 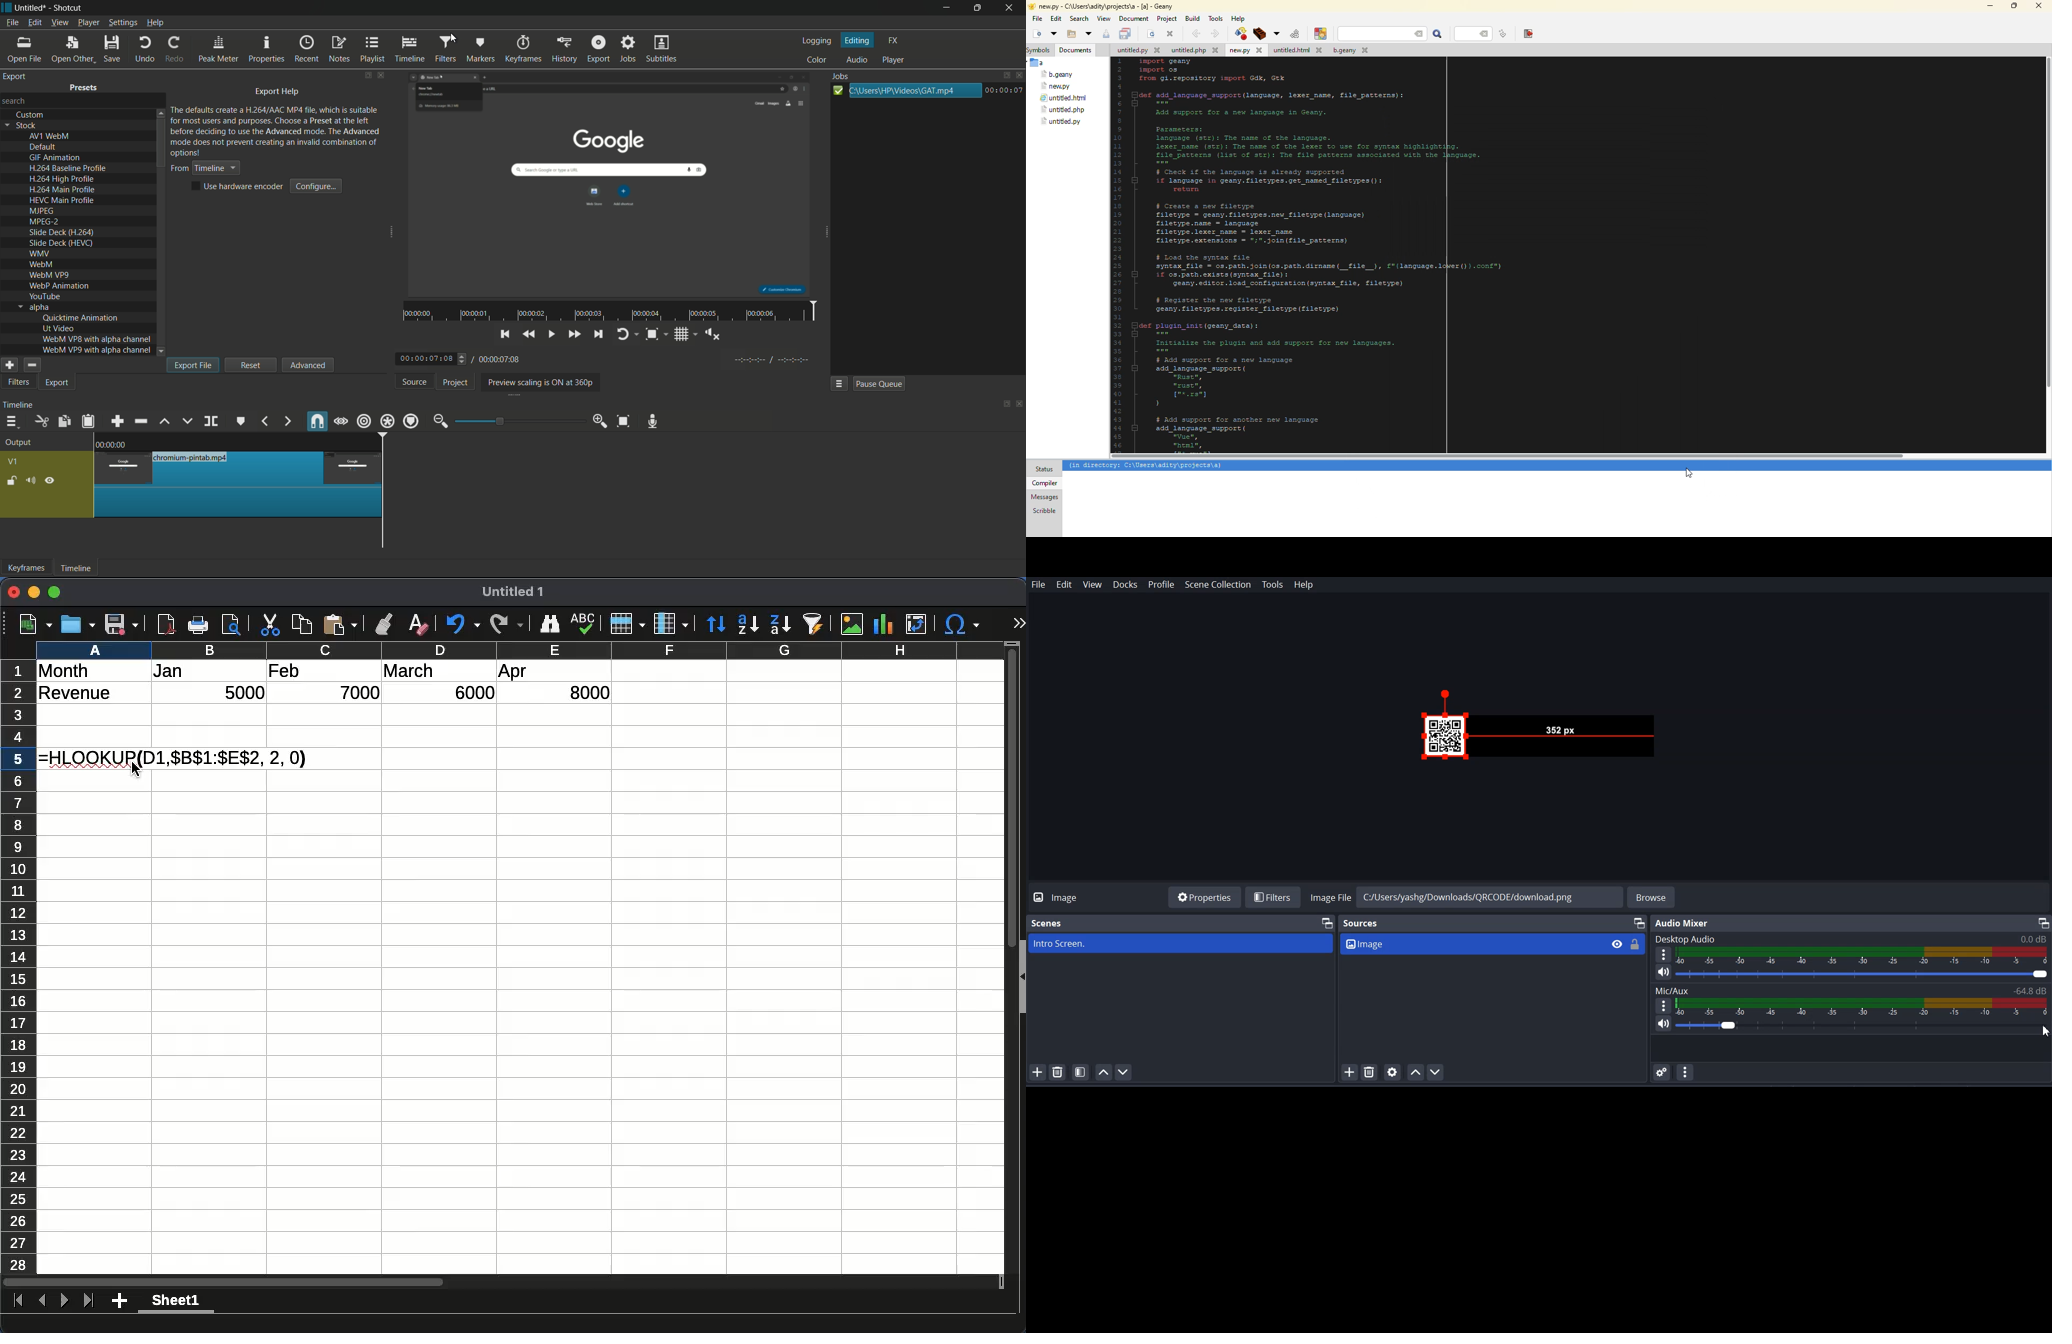 What do you see at coordinates (1022, 977) in the screenshot?
I see `Collapse/Expand` at bounding box center [1022, 977].